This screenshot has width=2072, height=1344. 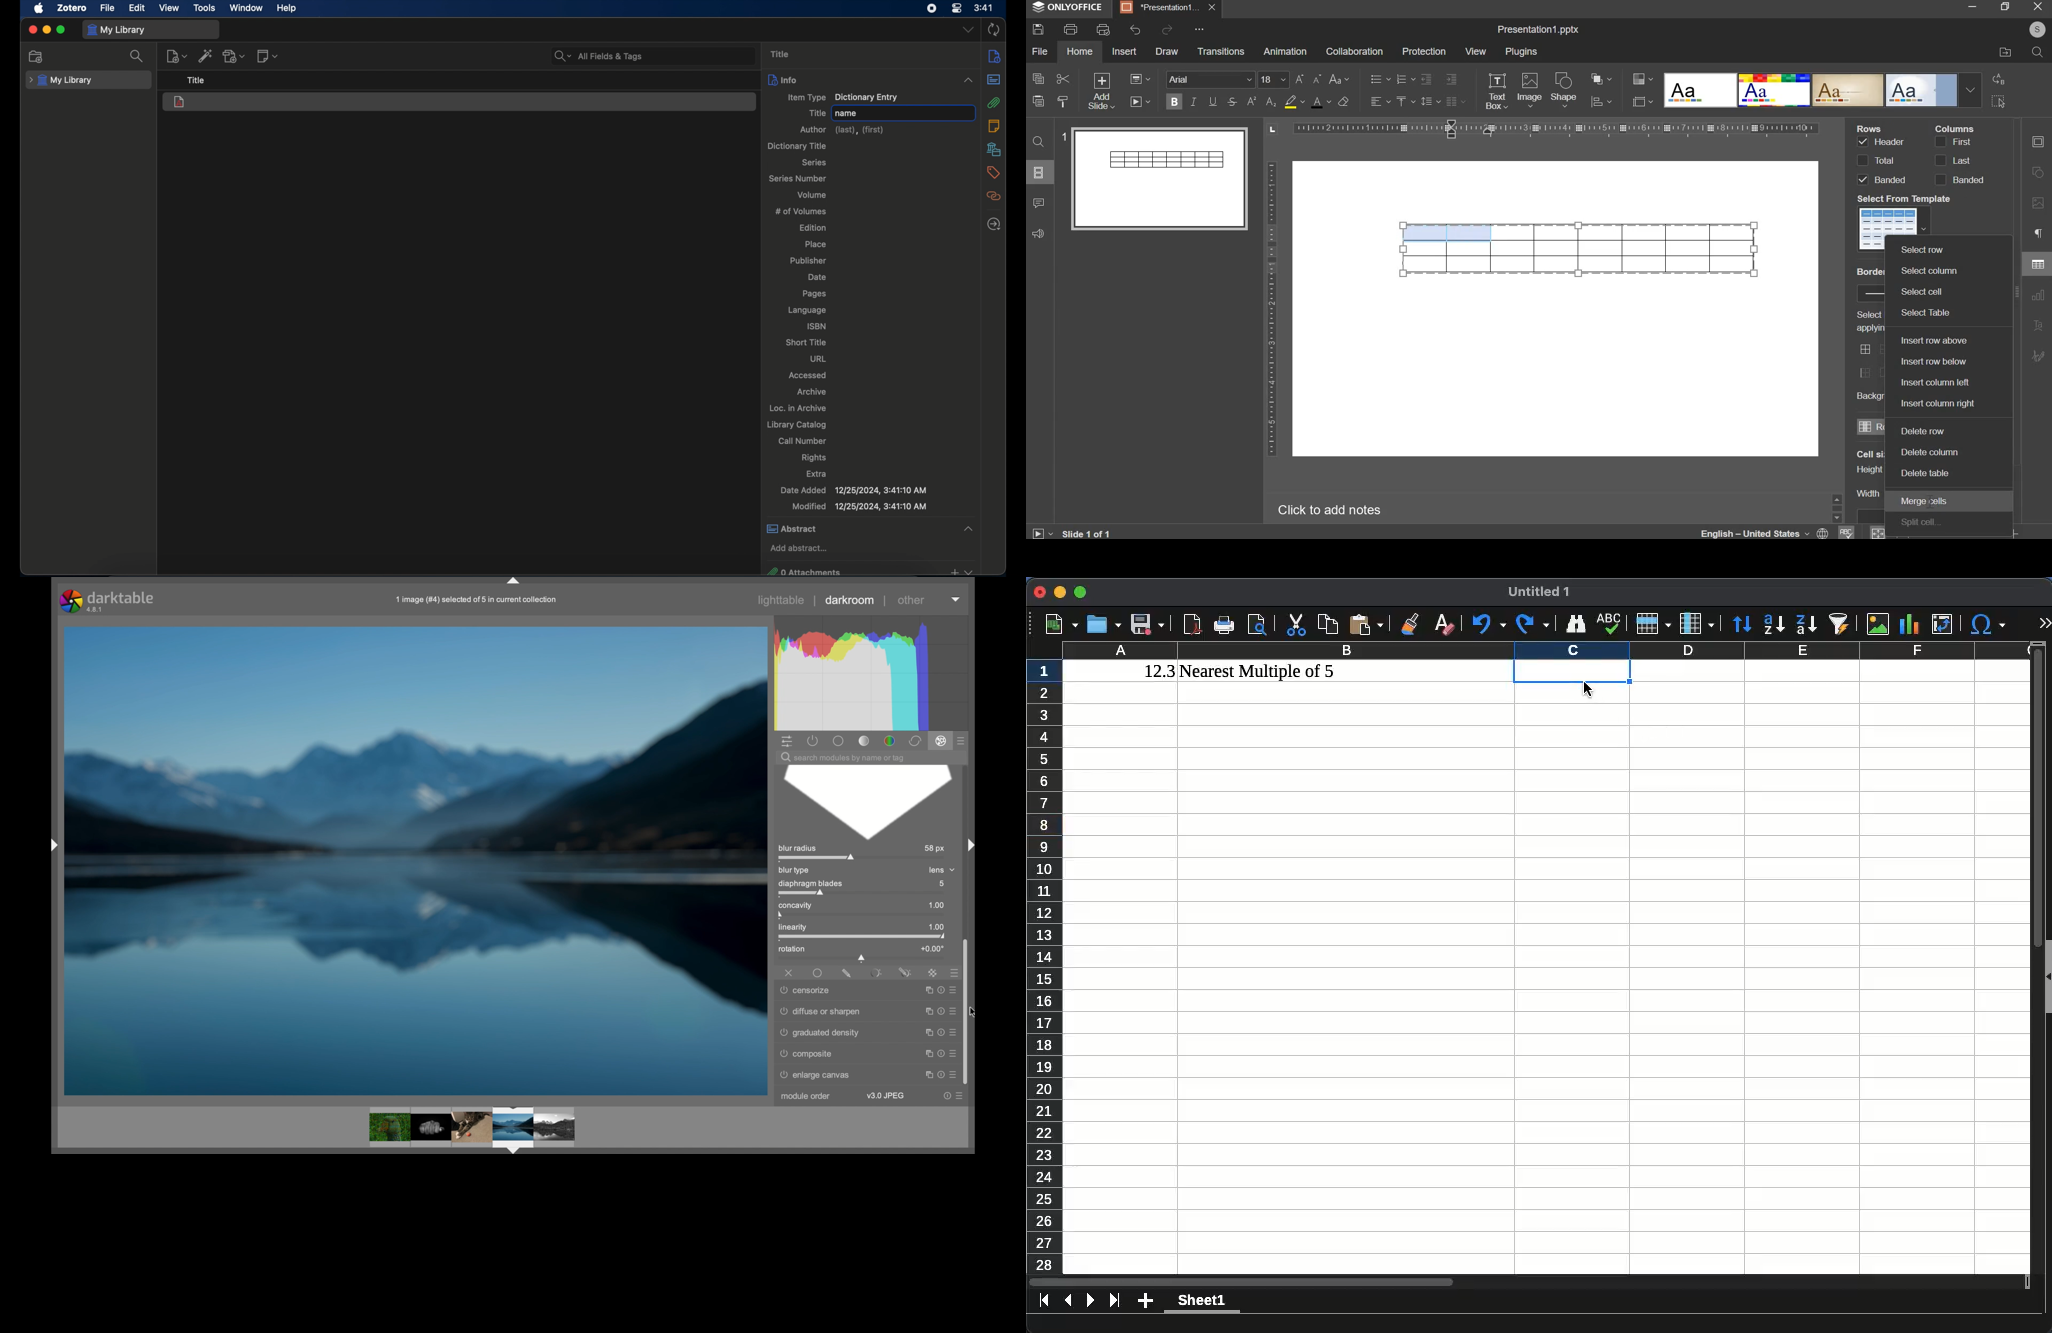 What do you see at coordinates (1071, 533) in the screenshot?
I see `Slide 1 of 1` at bounding box center [1071, 533].